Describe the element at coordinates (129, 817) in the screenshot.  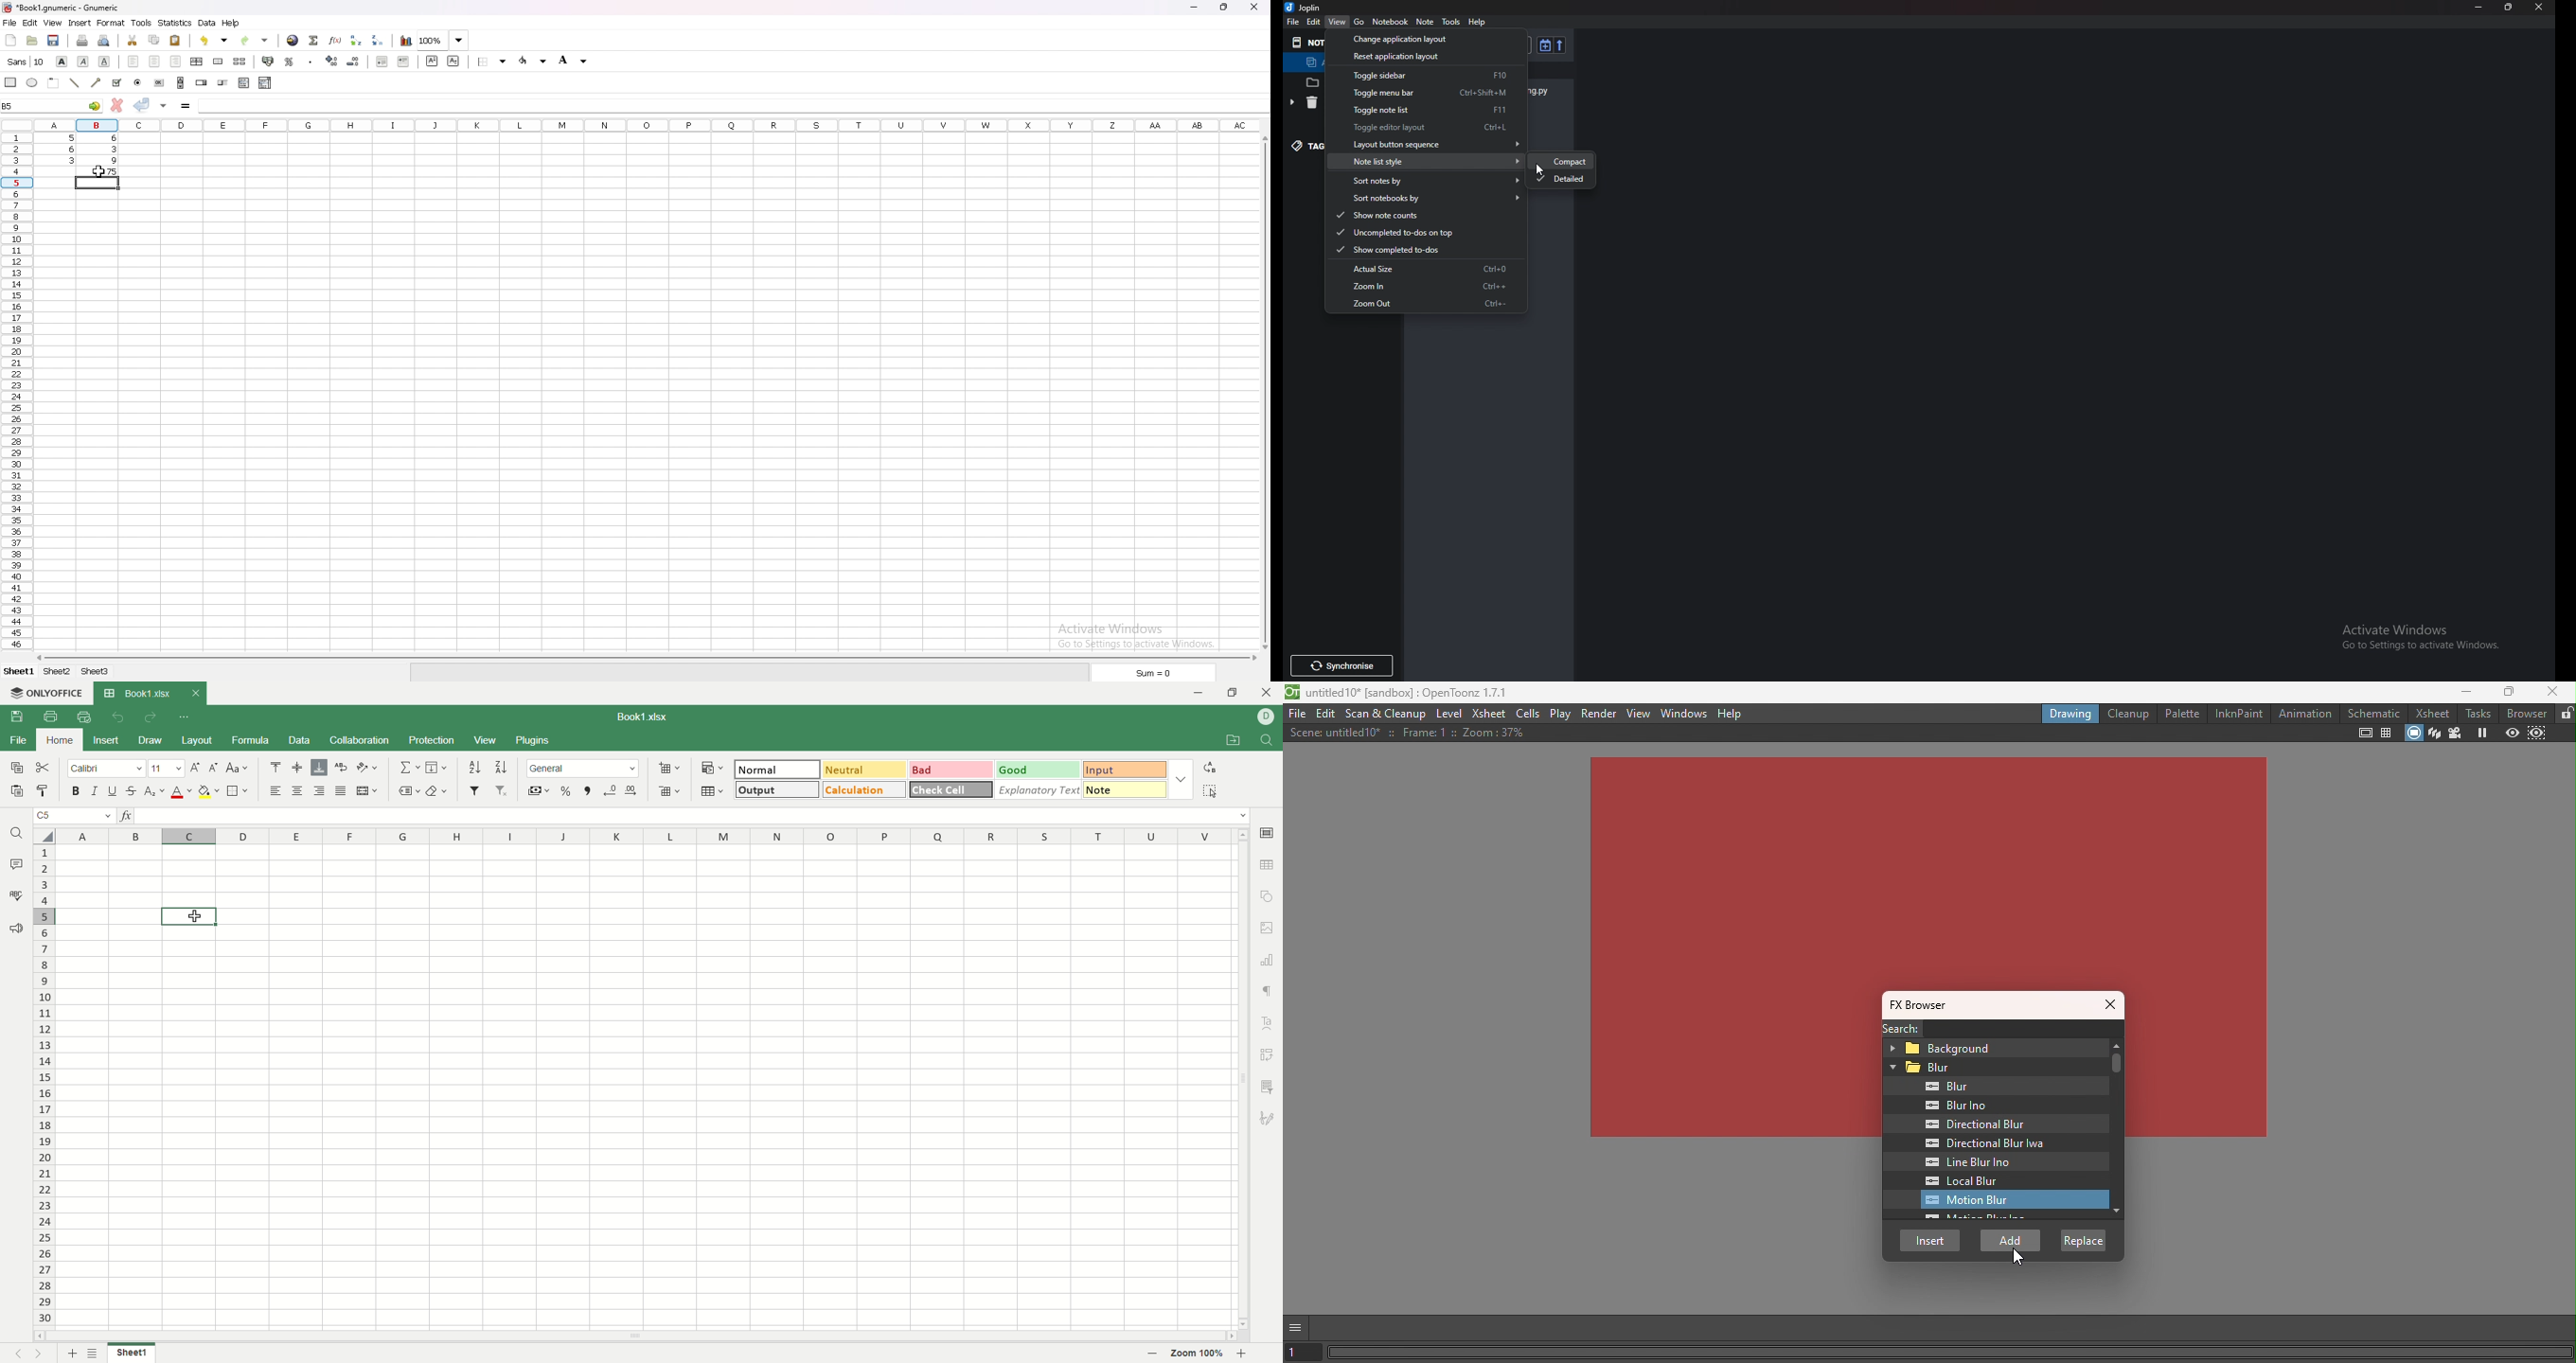
I see `insert function` at that location.